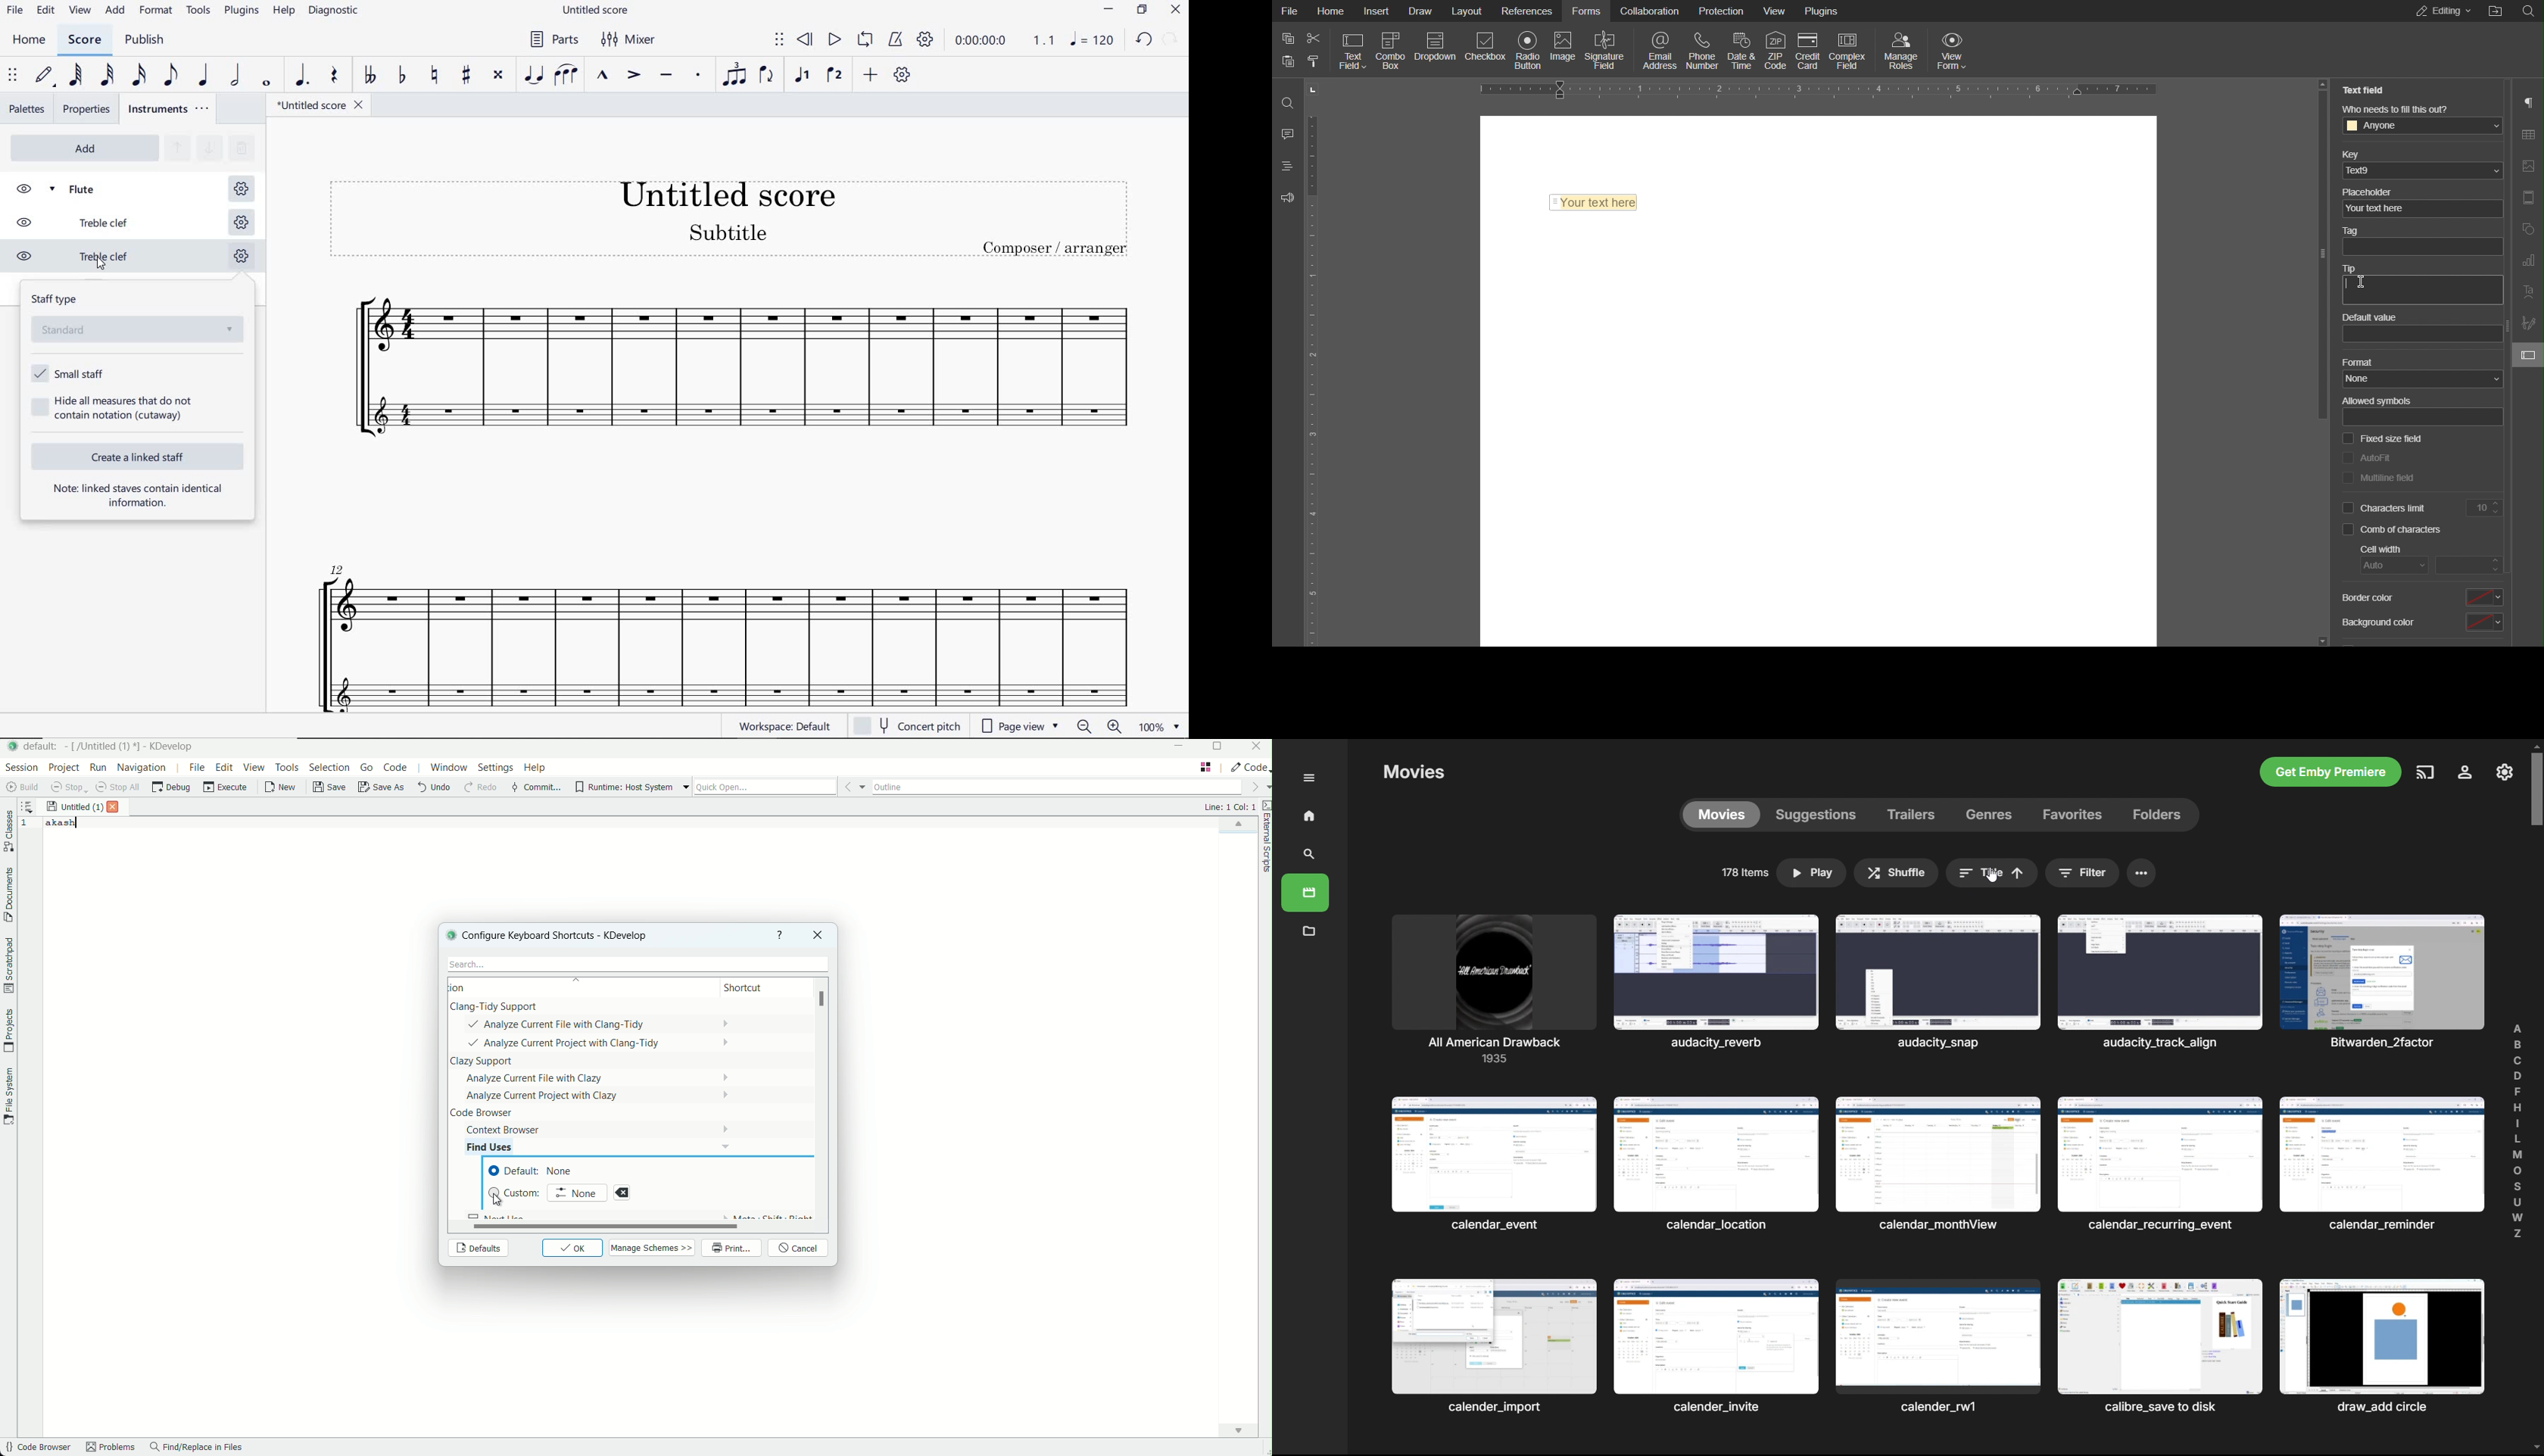 The height and width of the screenshot is (1456, 2548). I want to click on , so click(1938, 984).